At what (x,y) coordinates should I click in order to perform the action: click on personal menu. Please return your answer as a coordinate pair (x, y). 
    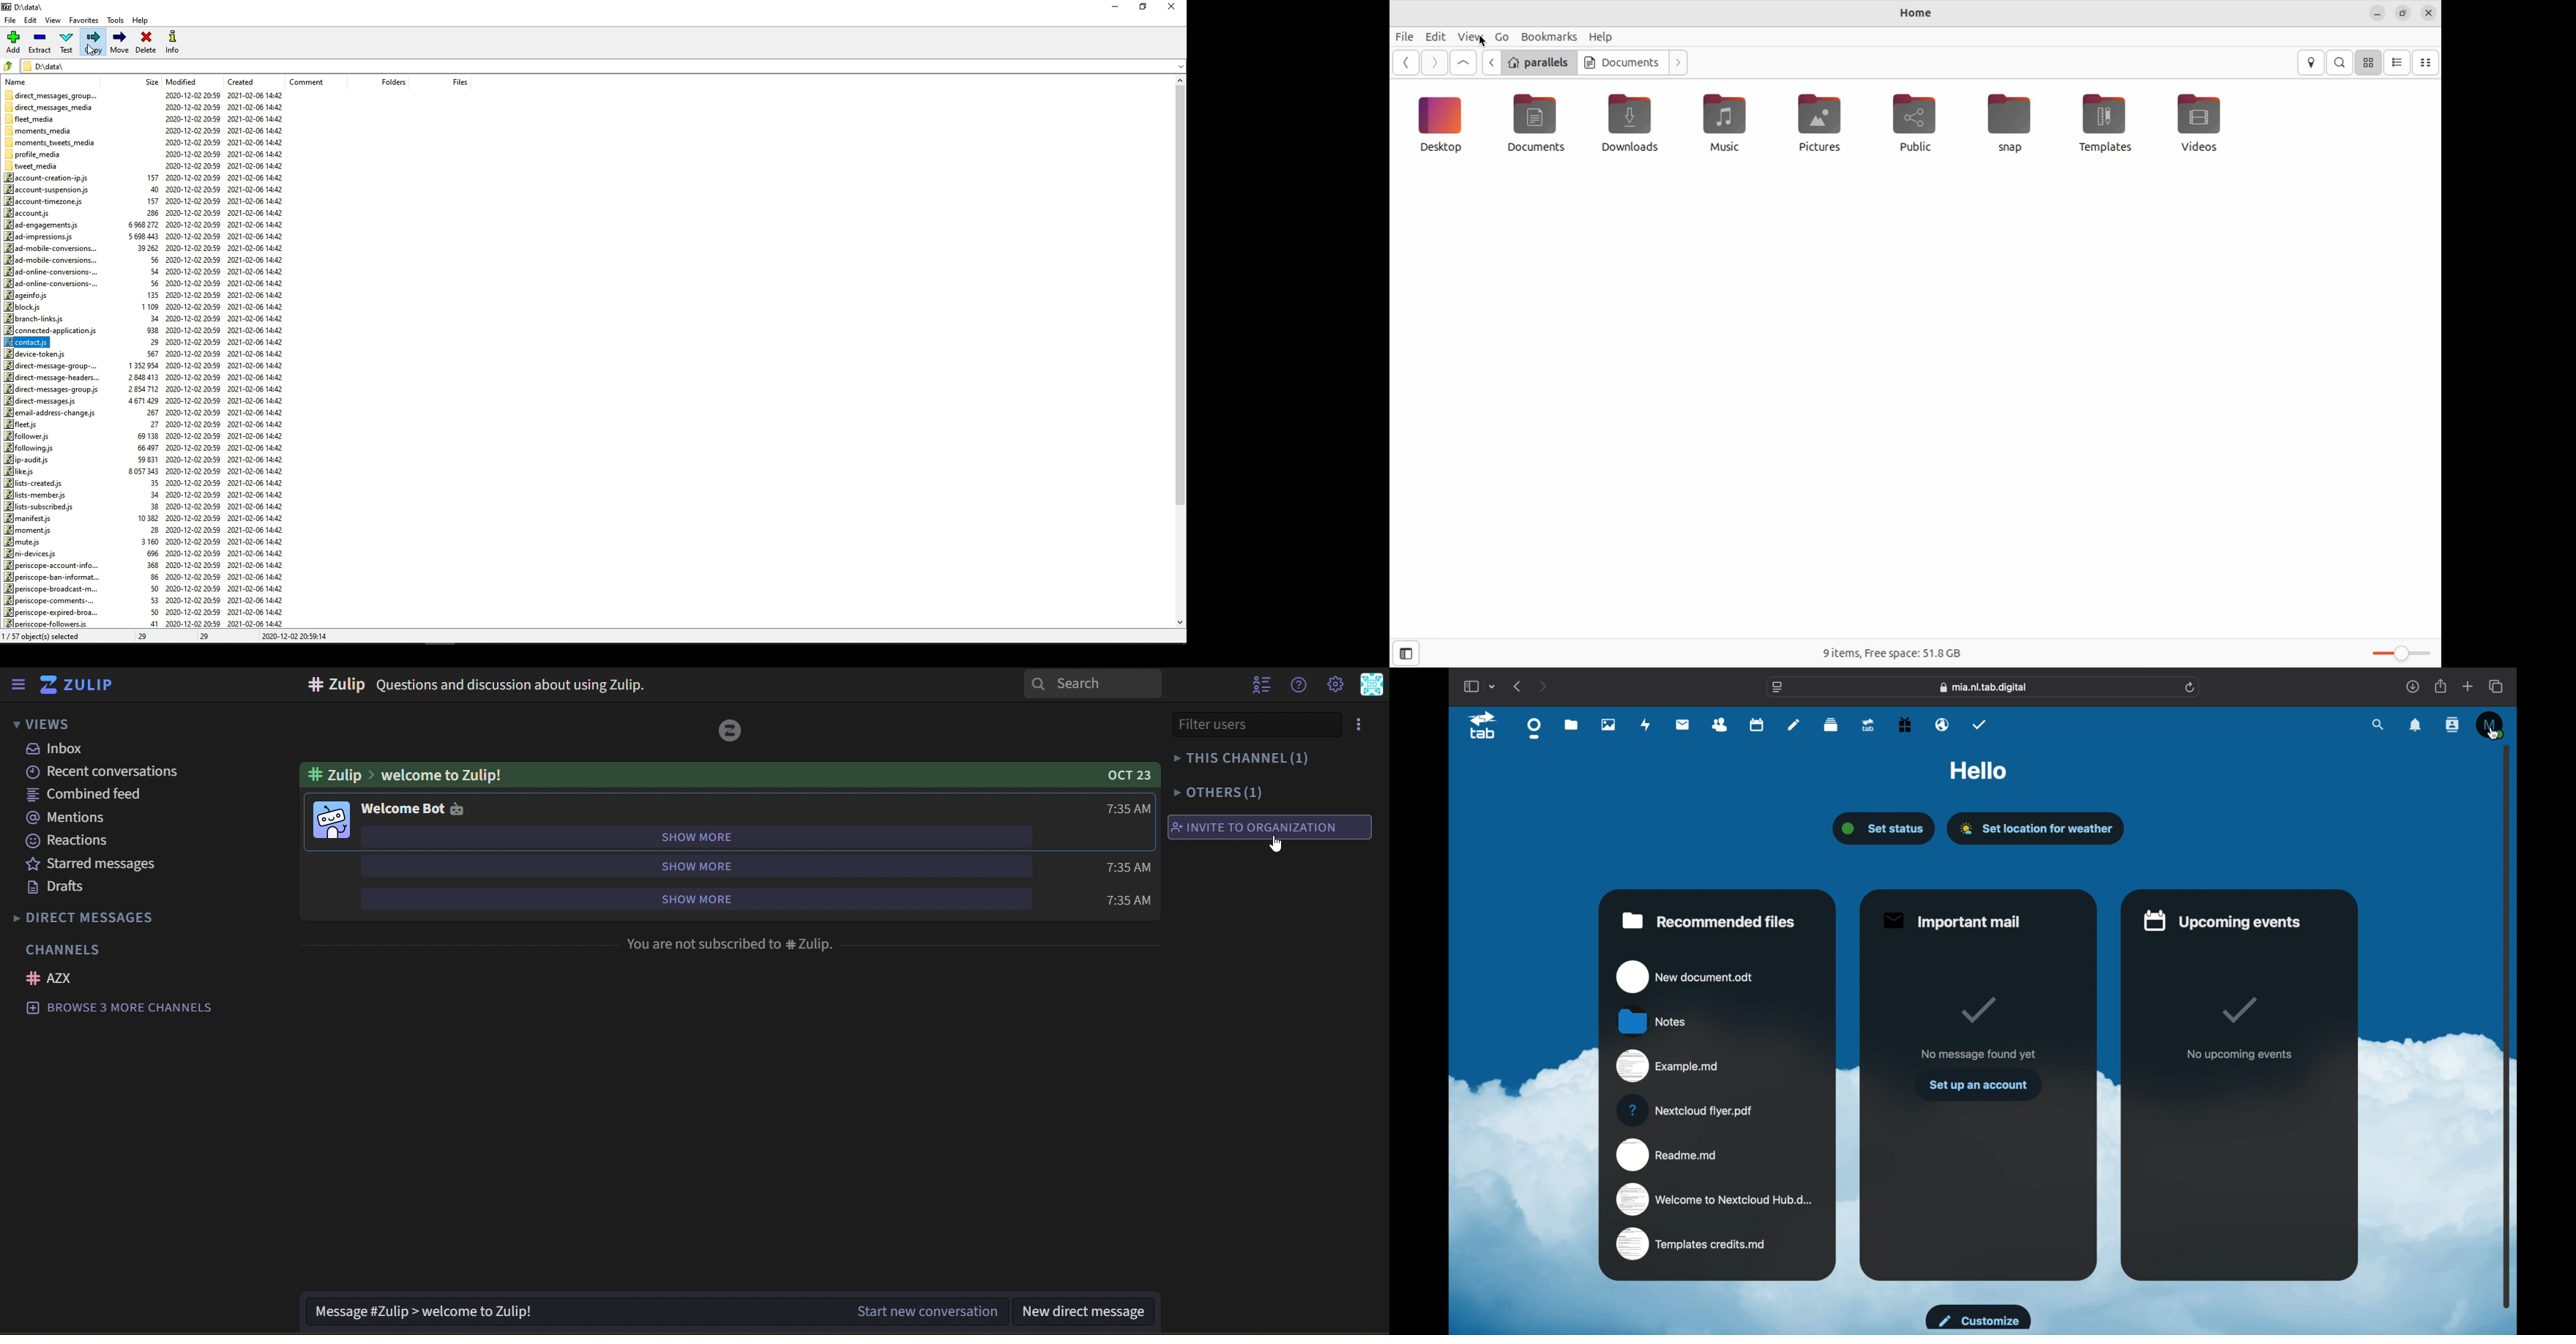
    Looking at the image, I should click on (1373, 685).